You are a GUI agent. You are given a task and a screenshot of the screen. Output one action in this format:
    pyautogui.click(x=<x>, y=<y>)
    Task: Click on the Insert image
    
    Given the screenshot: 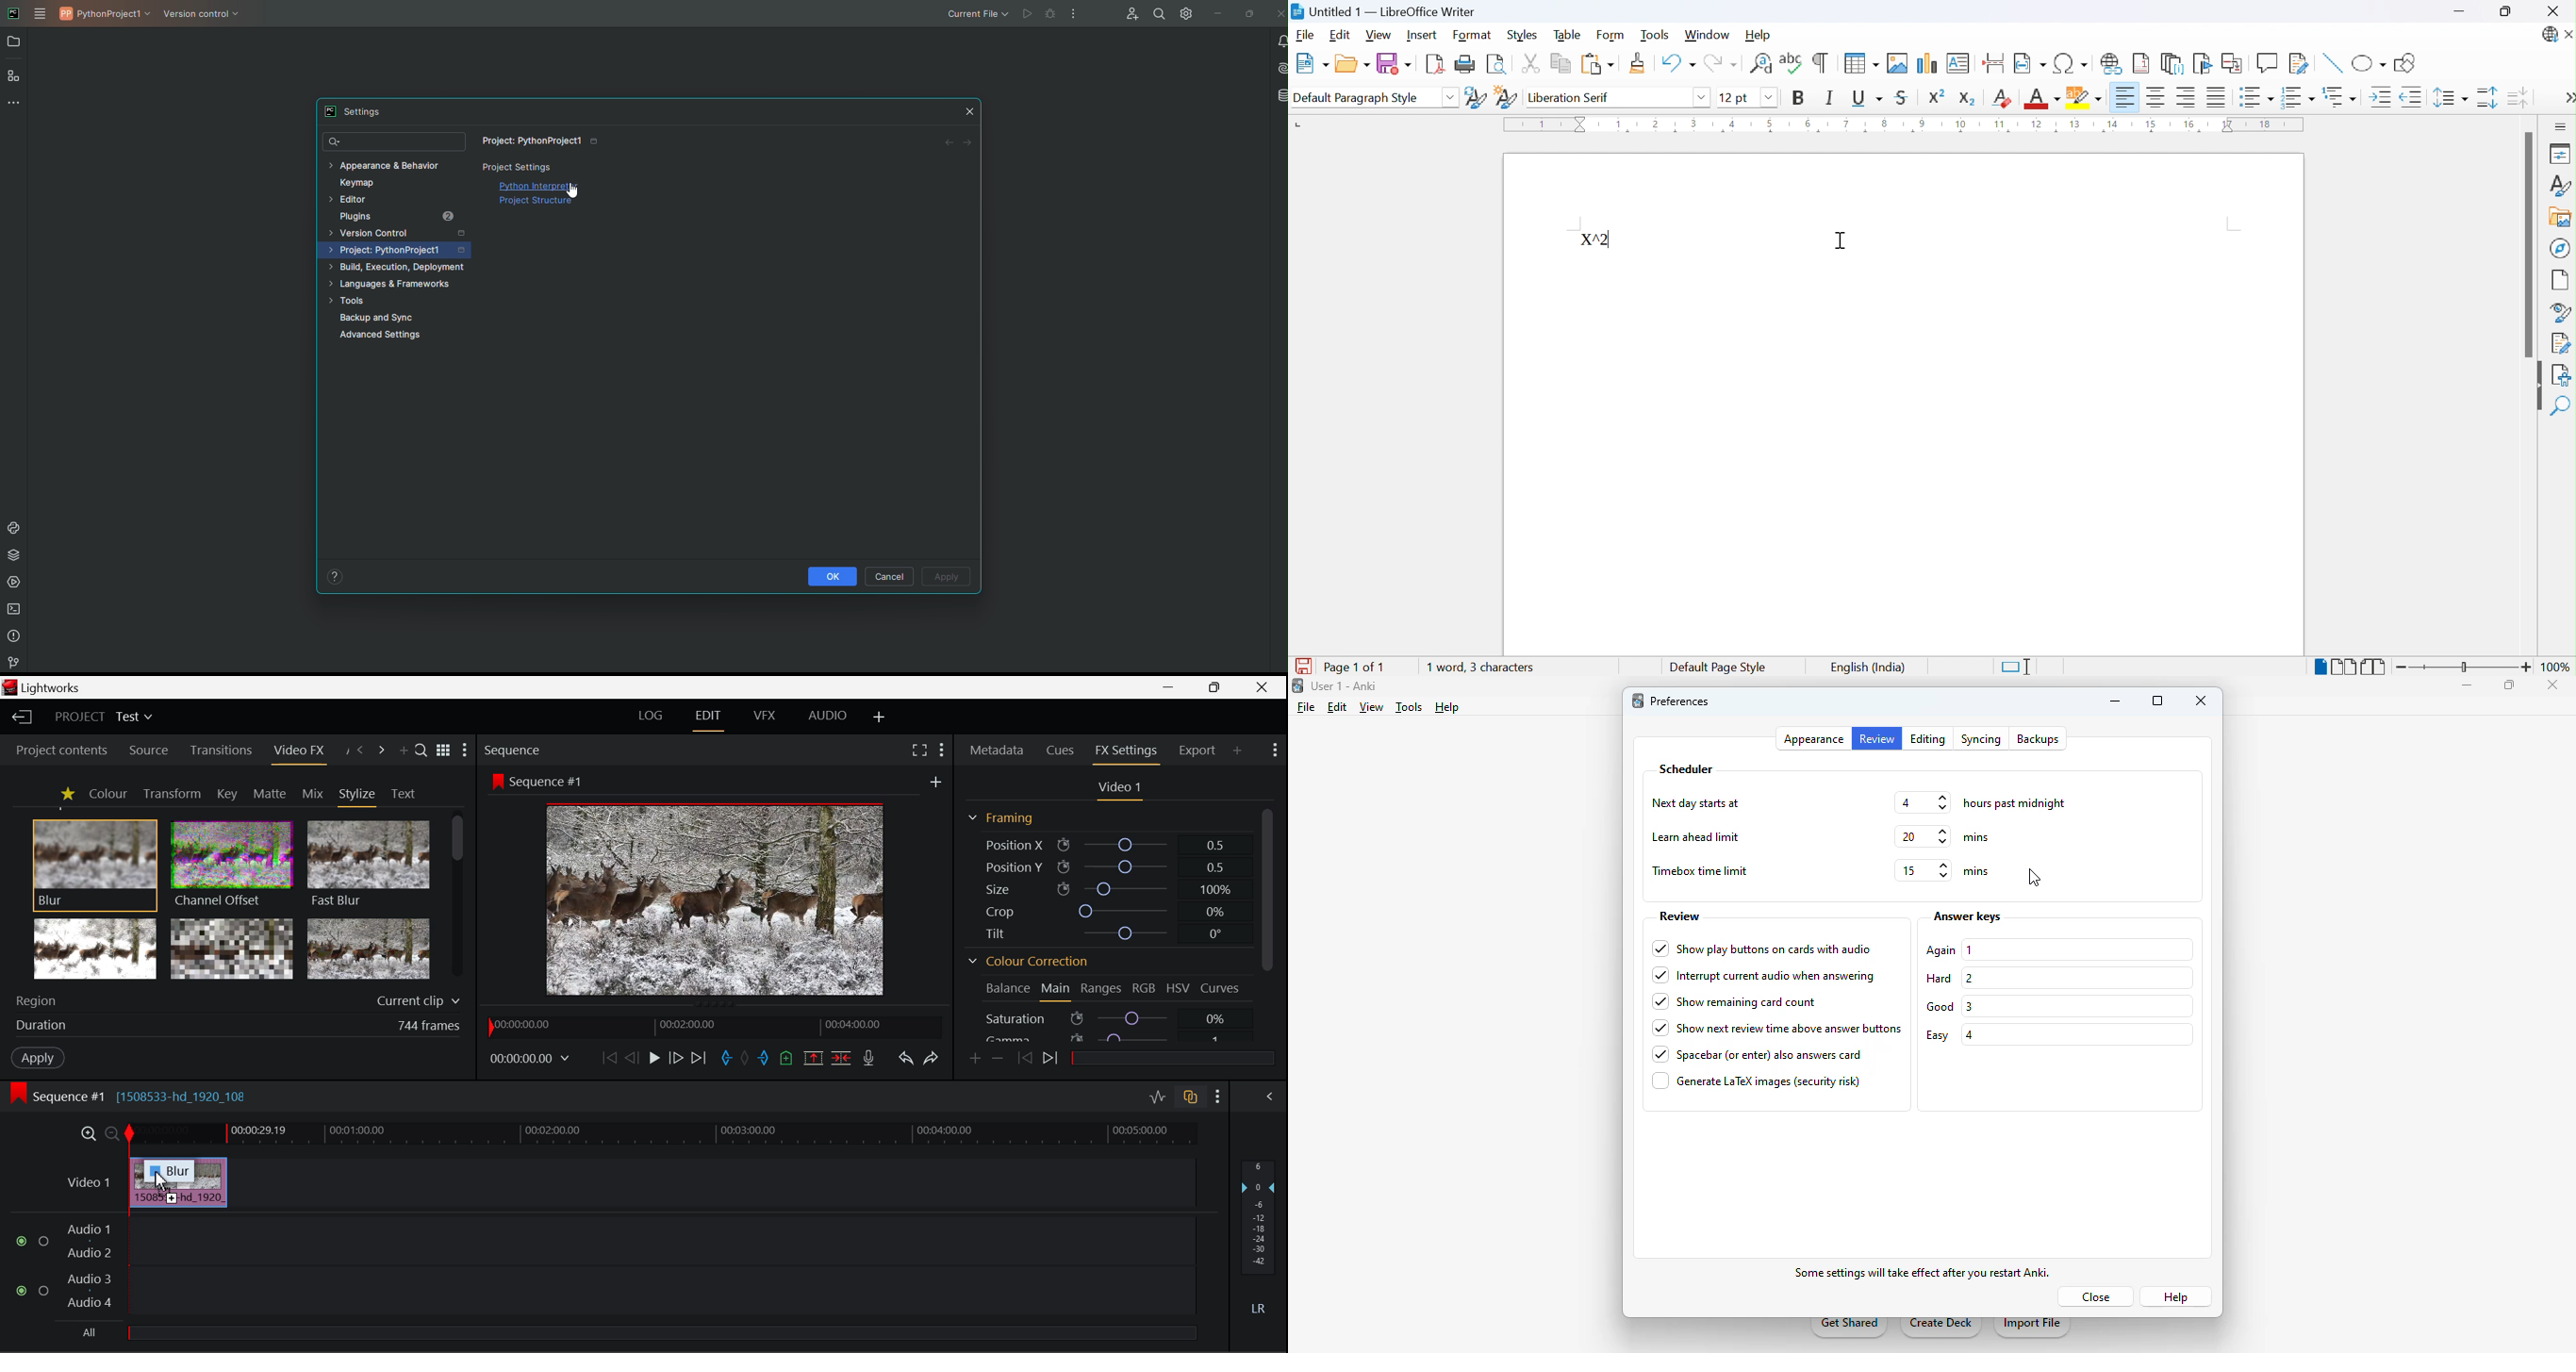 What is the action you would take?
    pyautogui.click(x=1899, y=62)
    